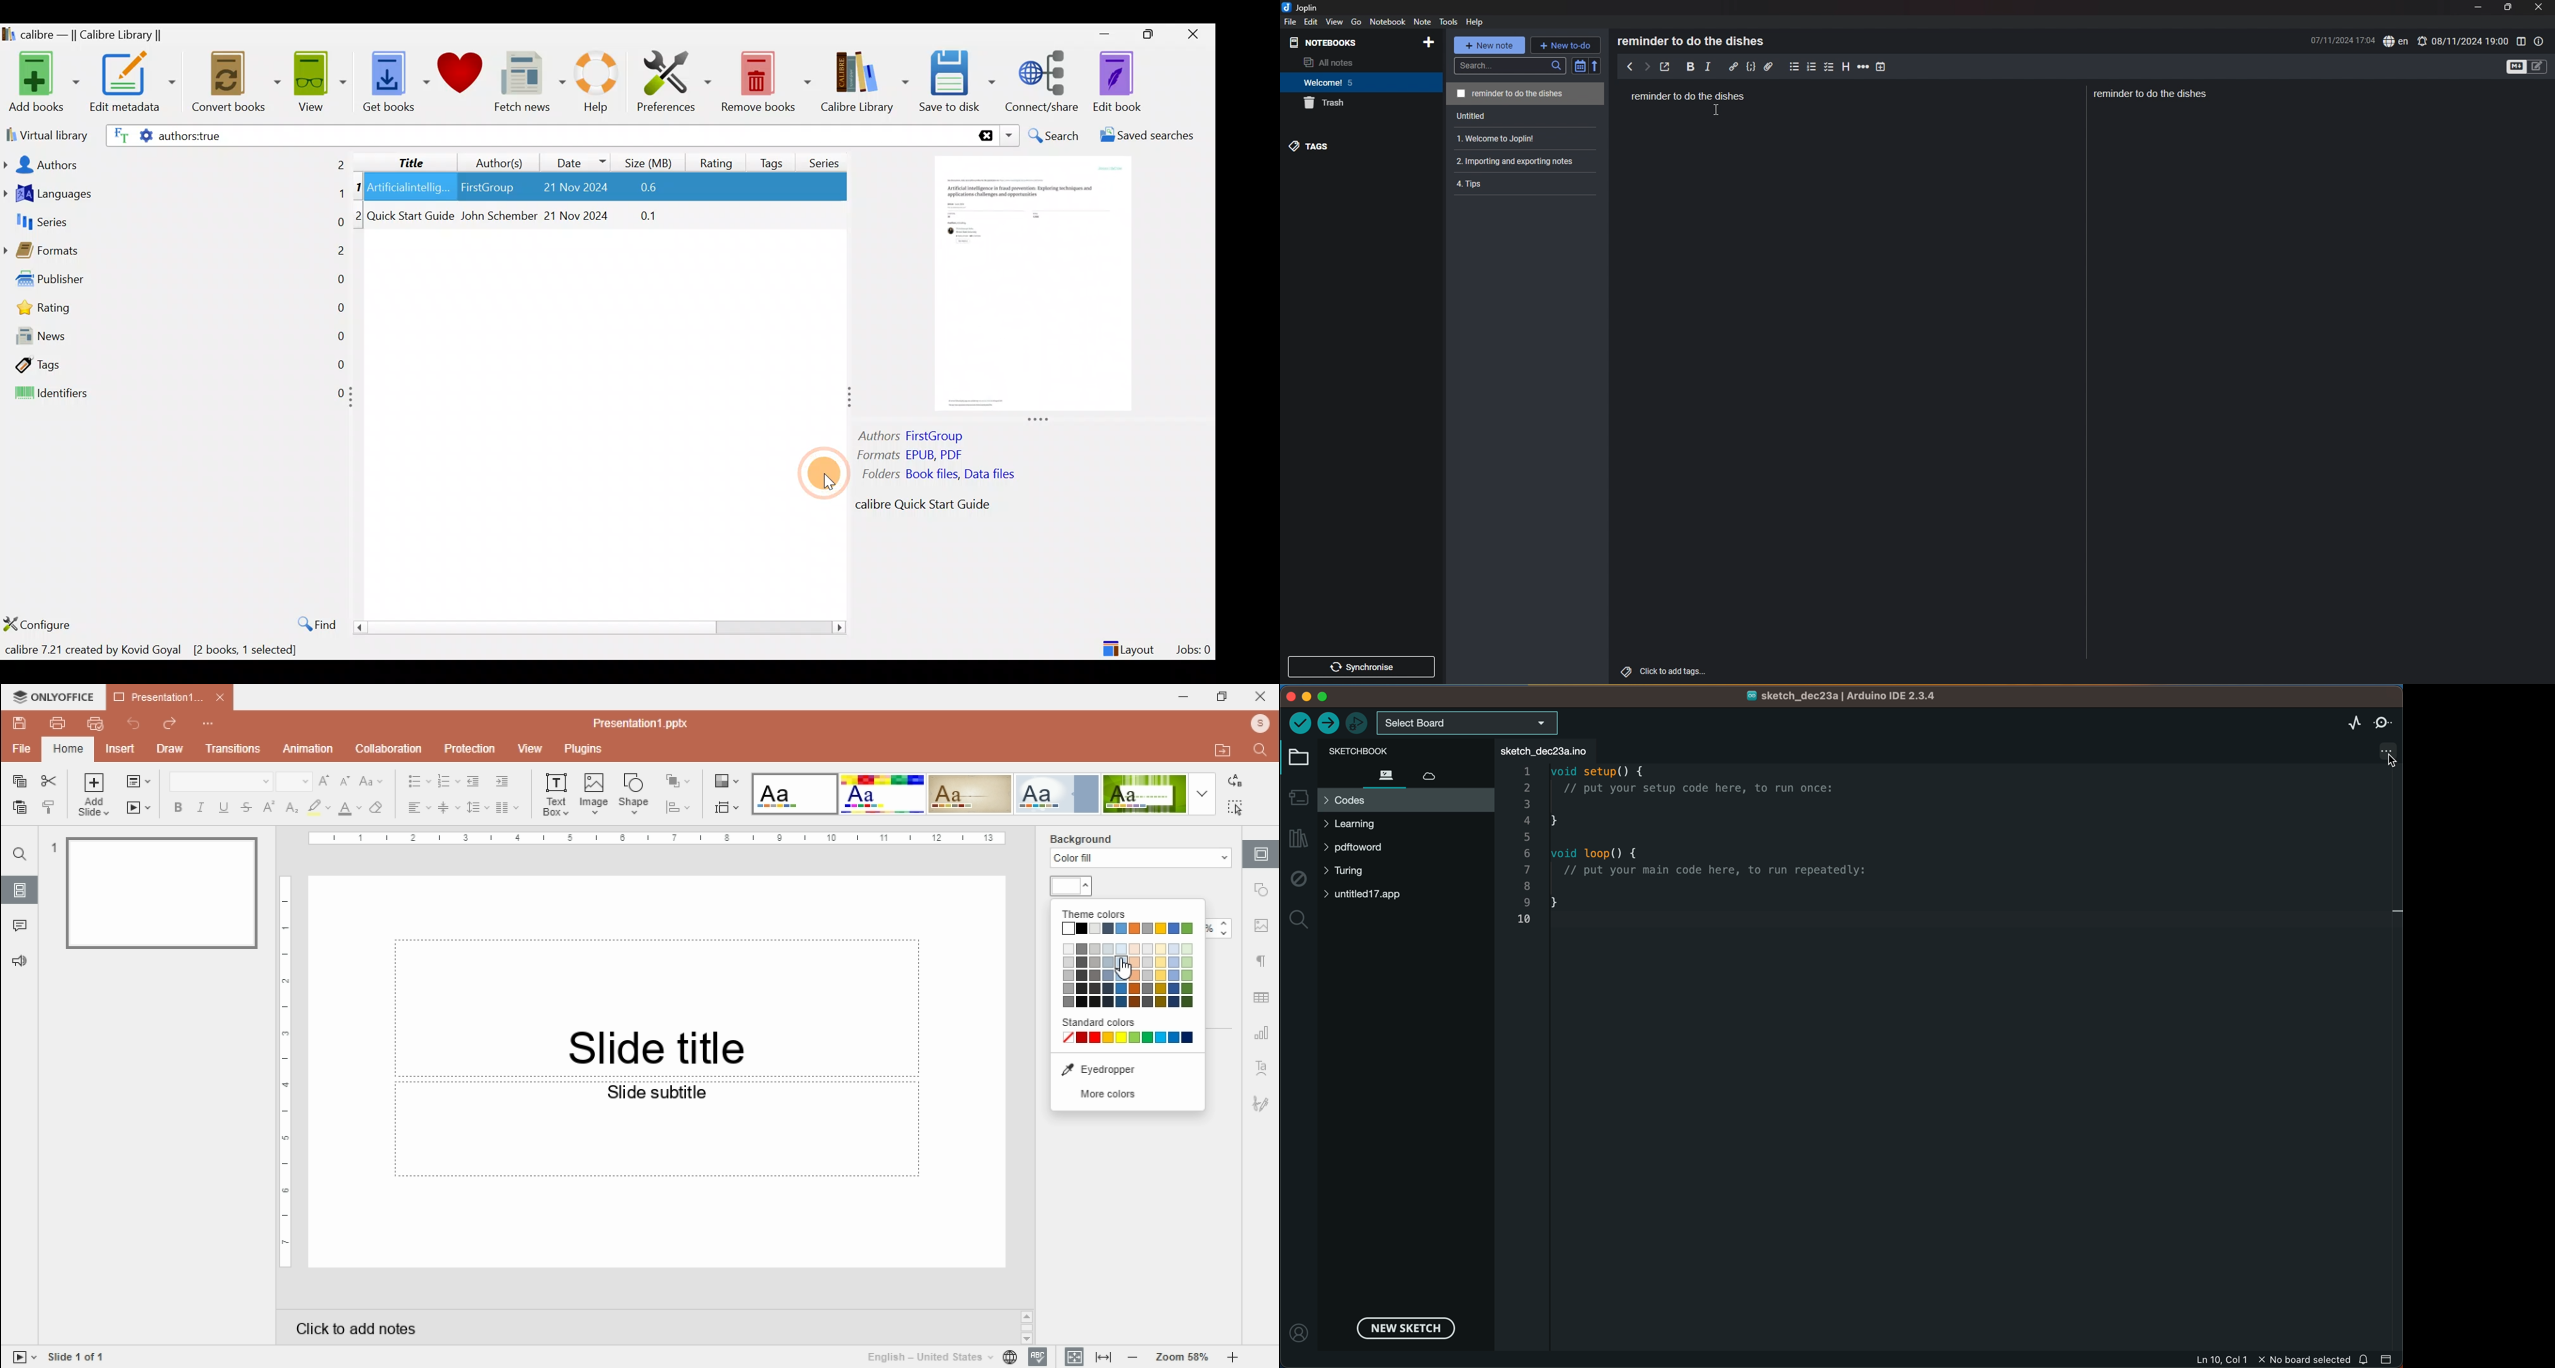  What do you see at coordinates (20, 924) in the screenshot?
I see `comments` at bounding box center [20, 924].